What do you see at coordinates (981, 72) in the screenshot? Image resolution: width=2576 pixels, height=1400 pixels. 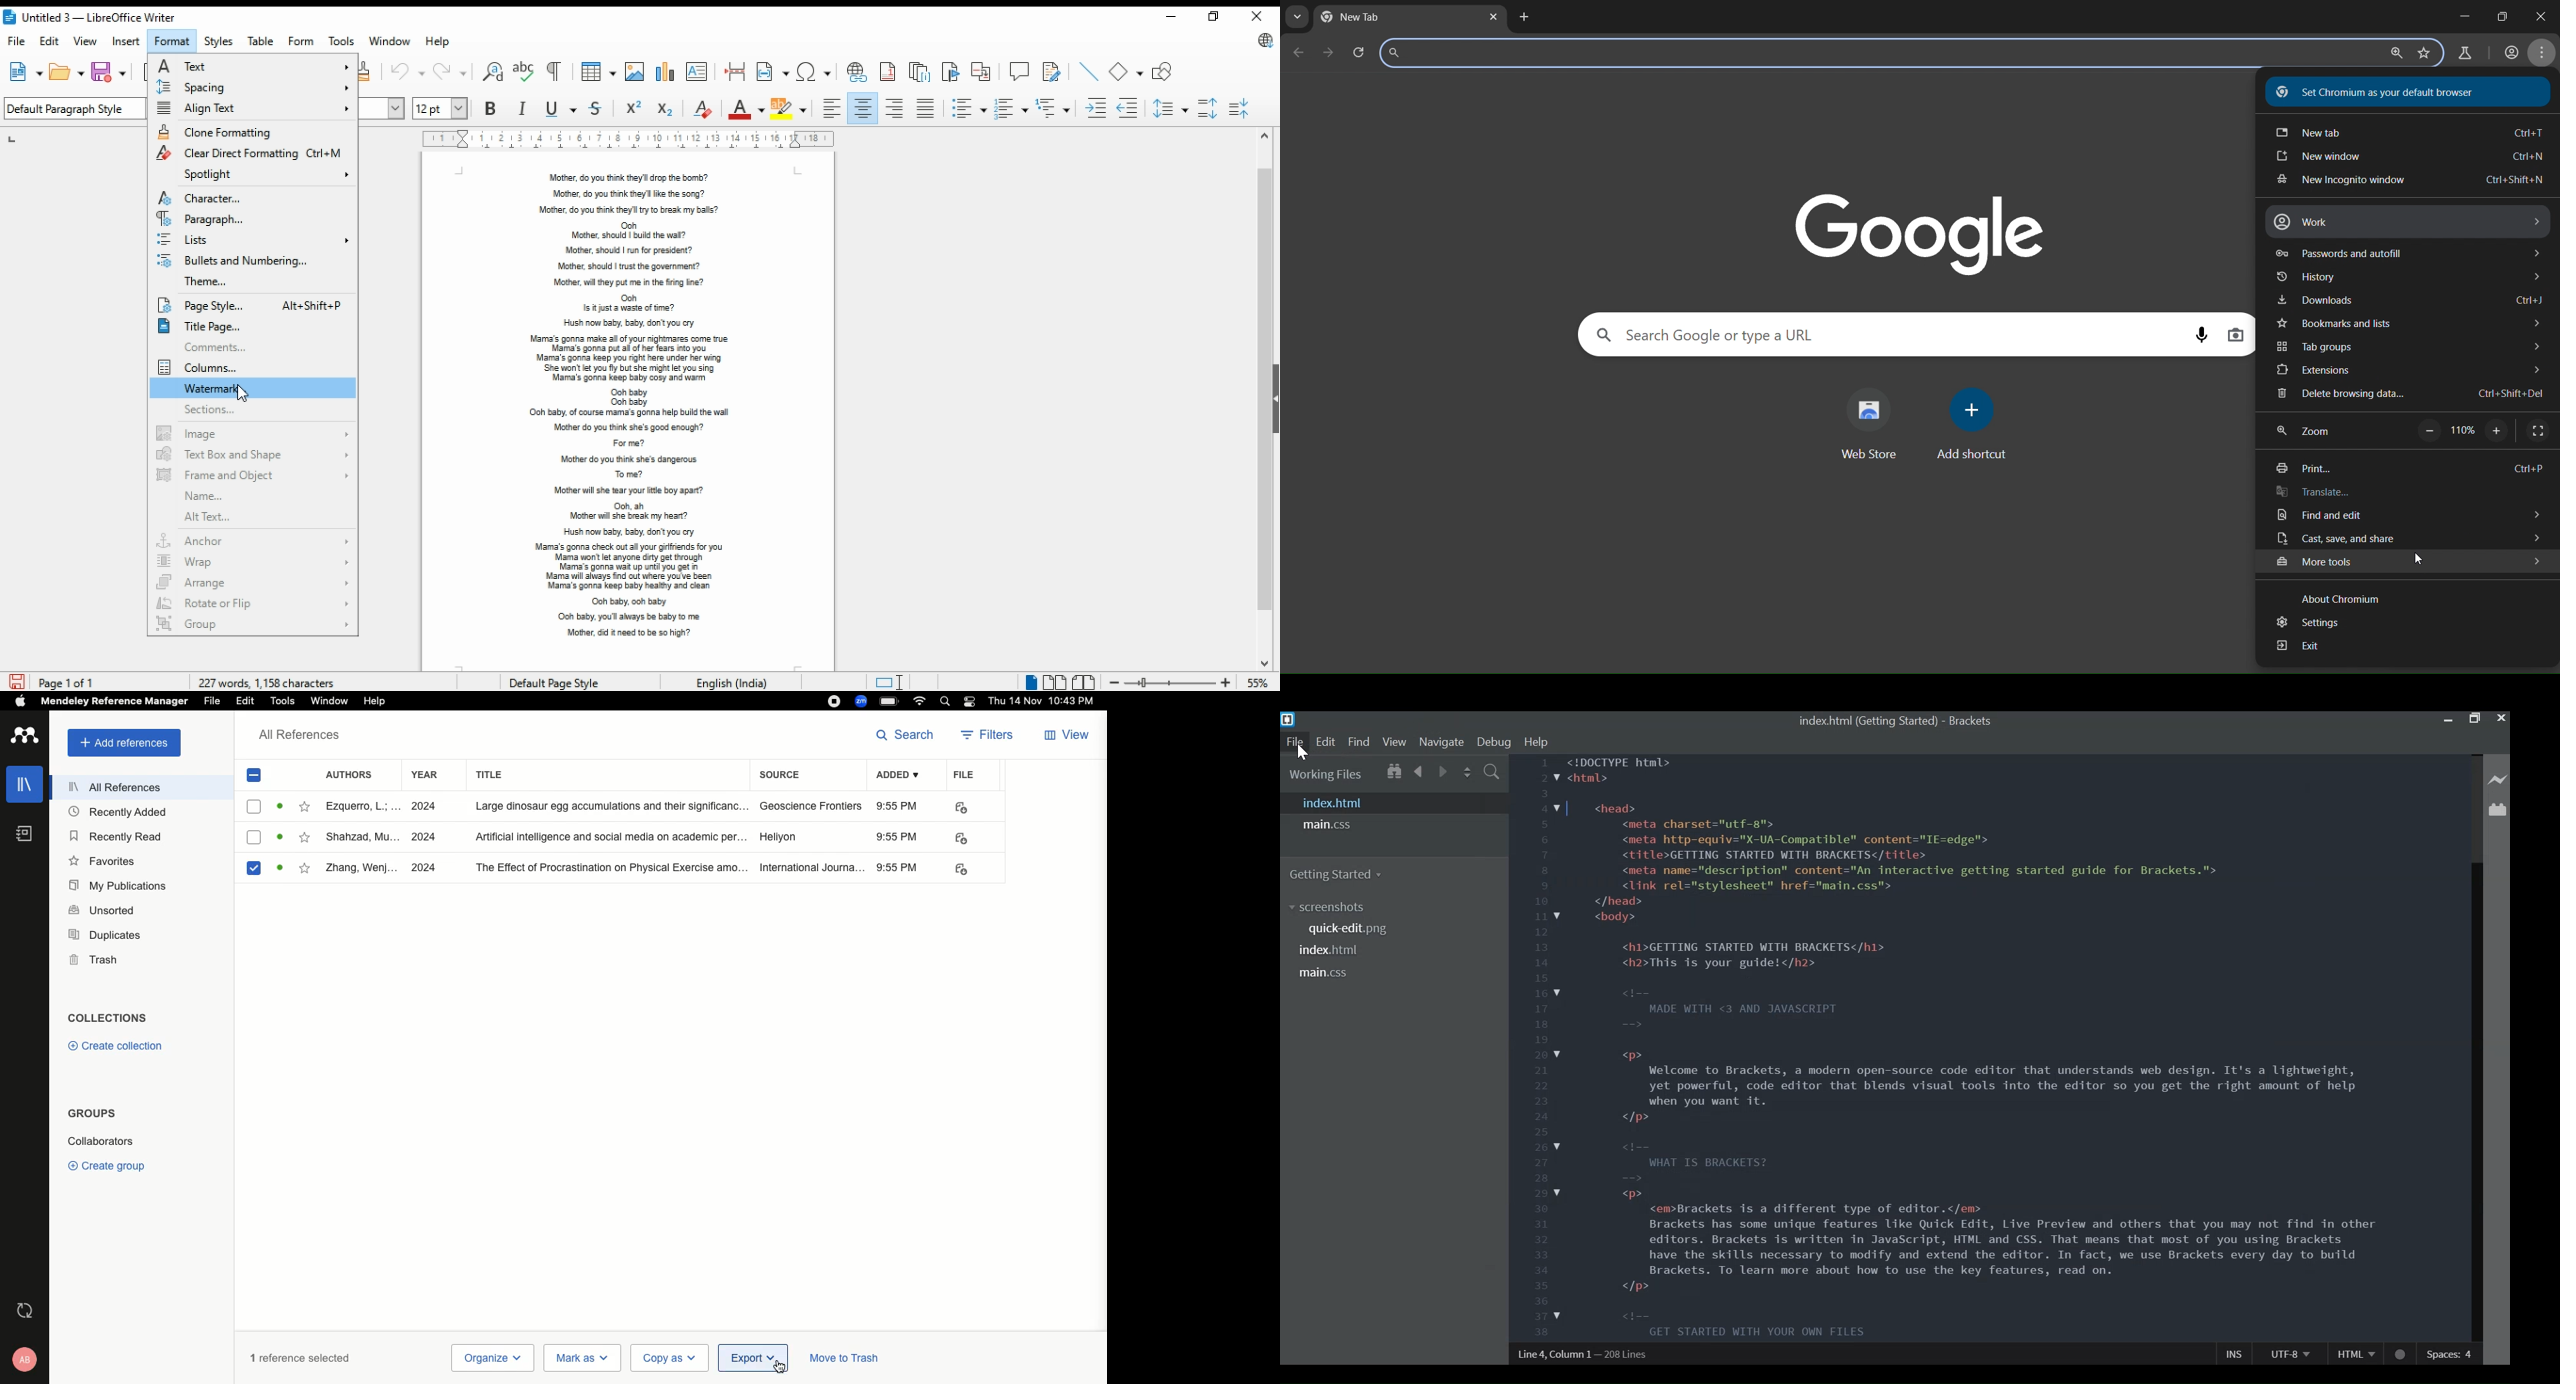 I see `insert cross-reference` at bounding box center [981, 72].